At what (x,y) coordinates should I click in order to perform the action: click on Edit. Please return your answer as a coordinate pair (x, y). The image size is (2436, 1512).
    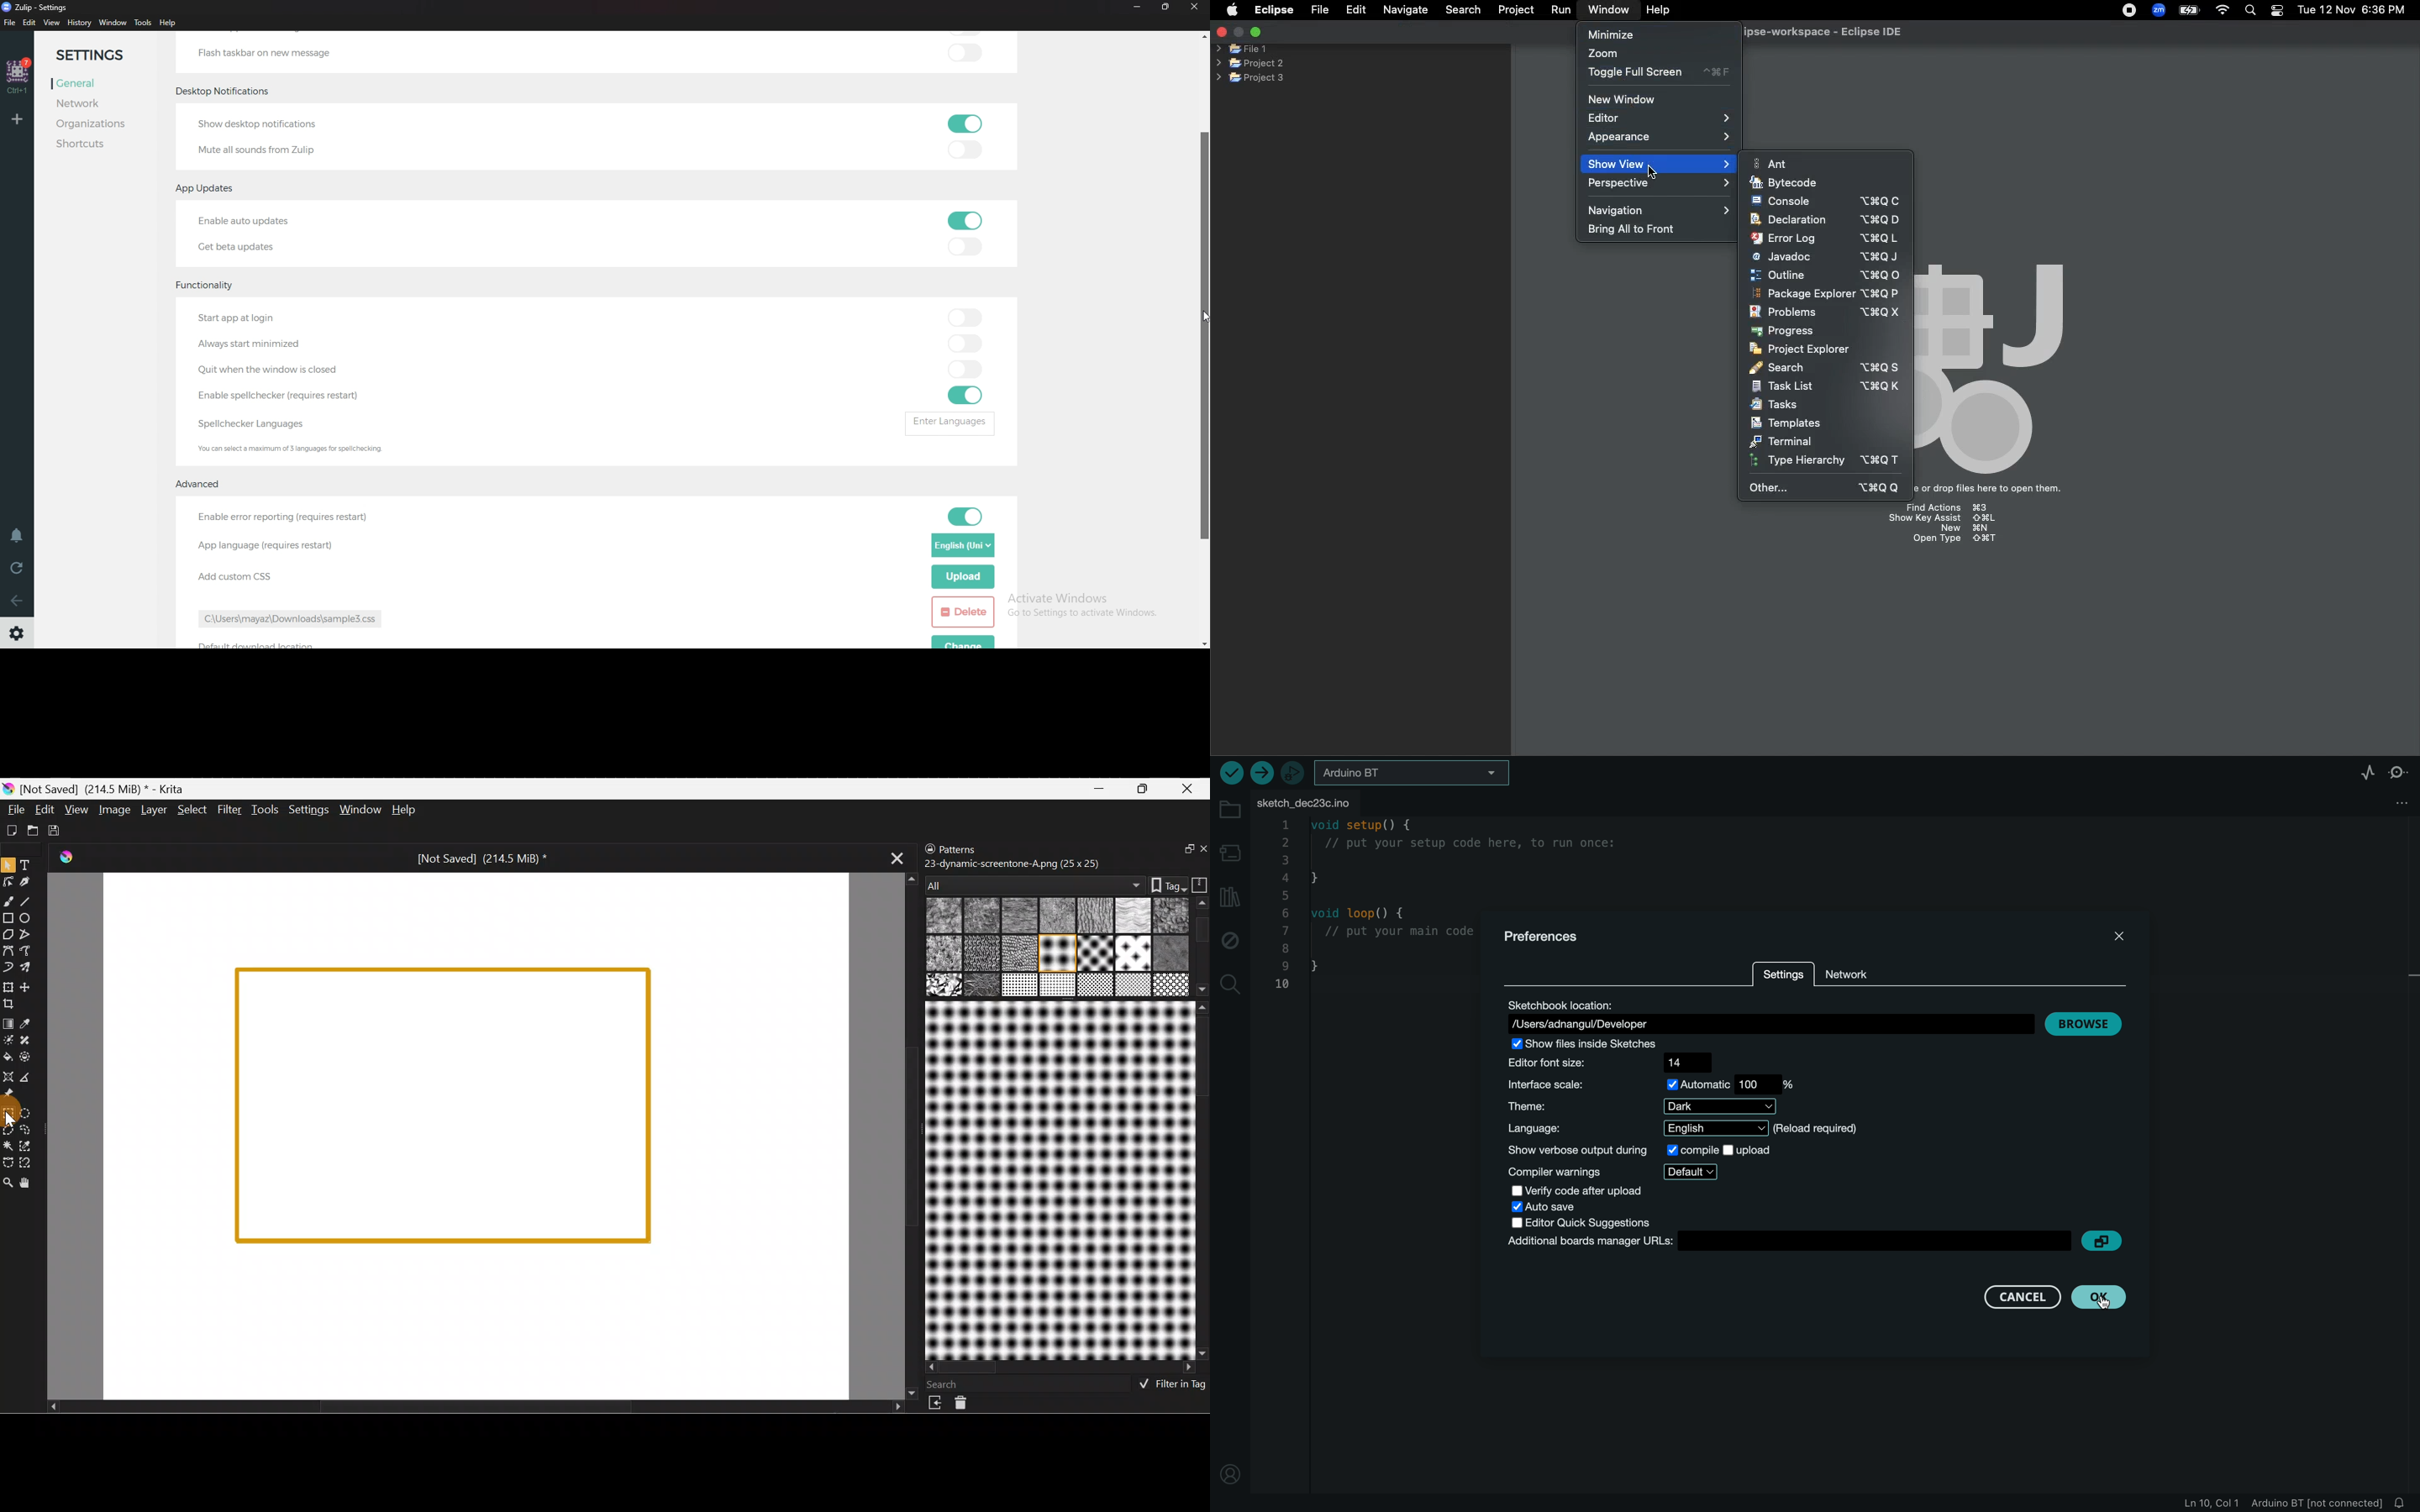
    Looking at the image, I should click on (44, 811).